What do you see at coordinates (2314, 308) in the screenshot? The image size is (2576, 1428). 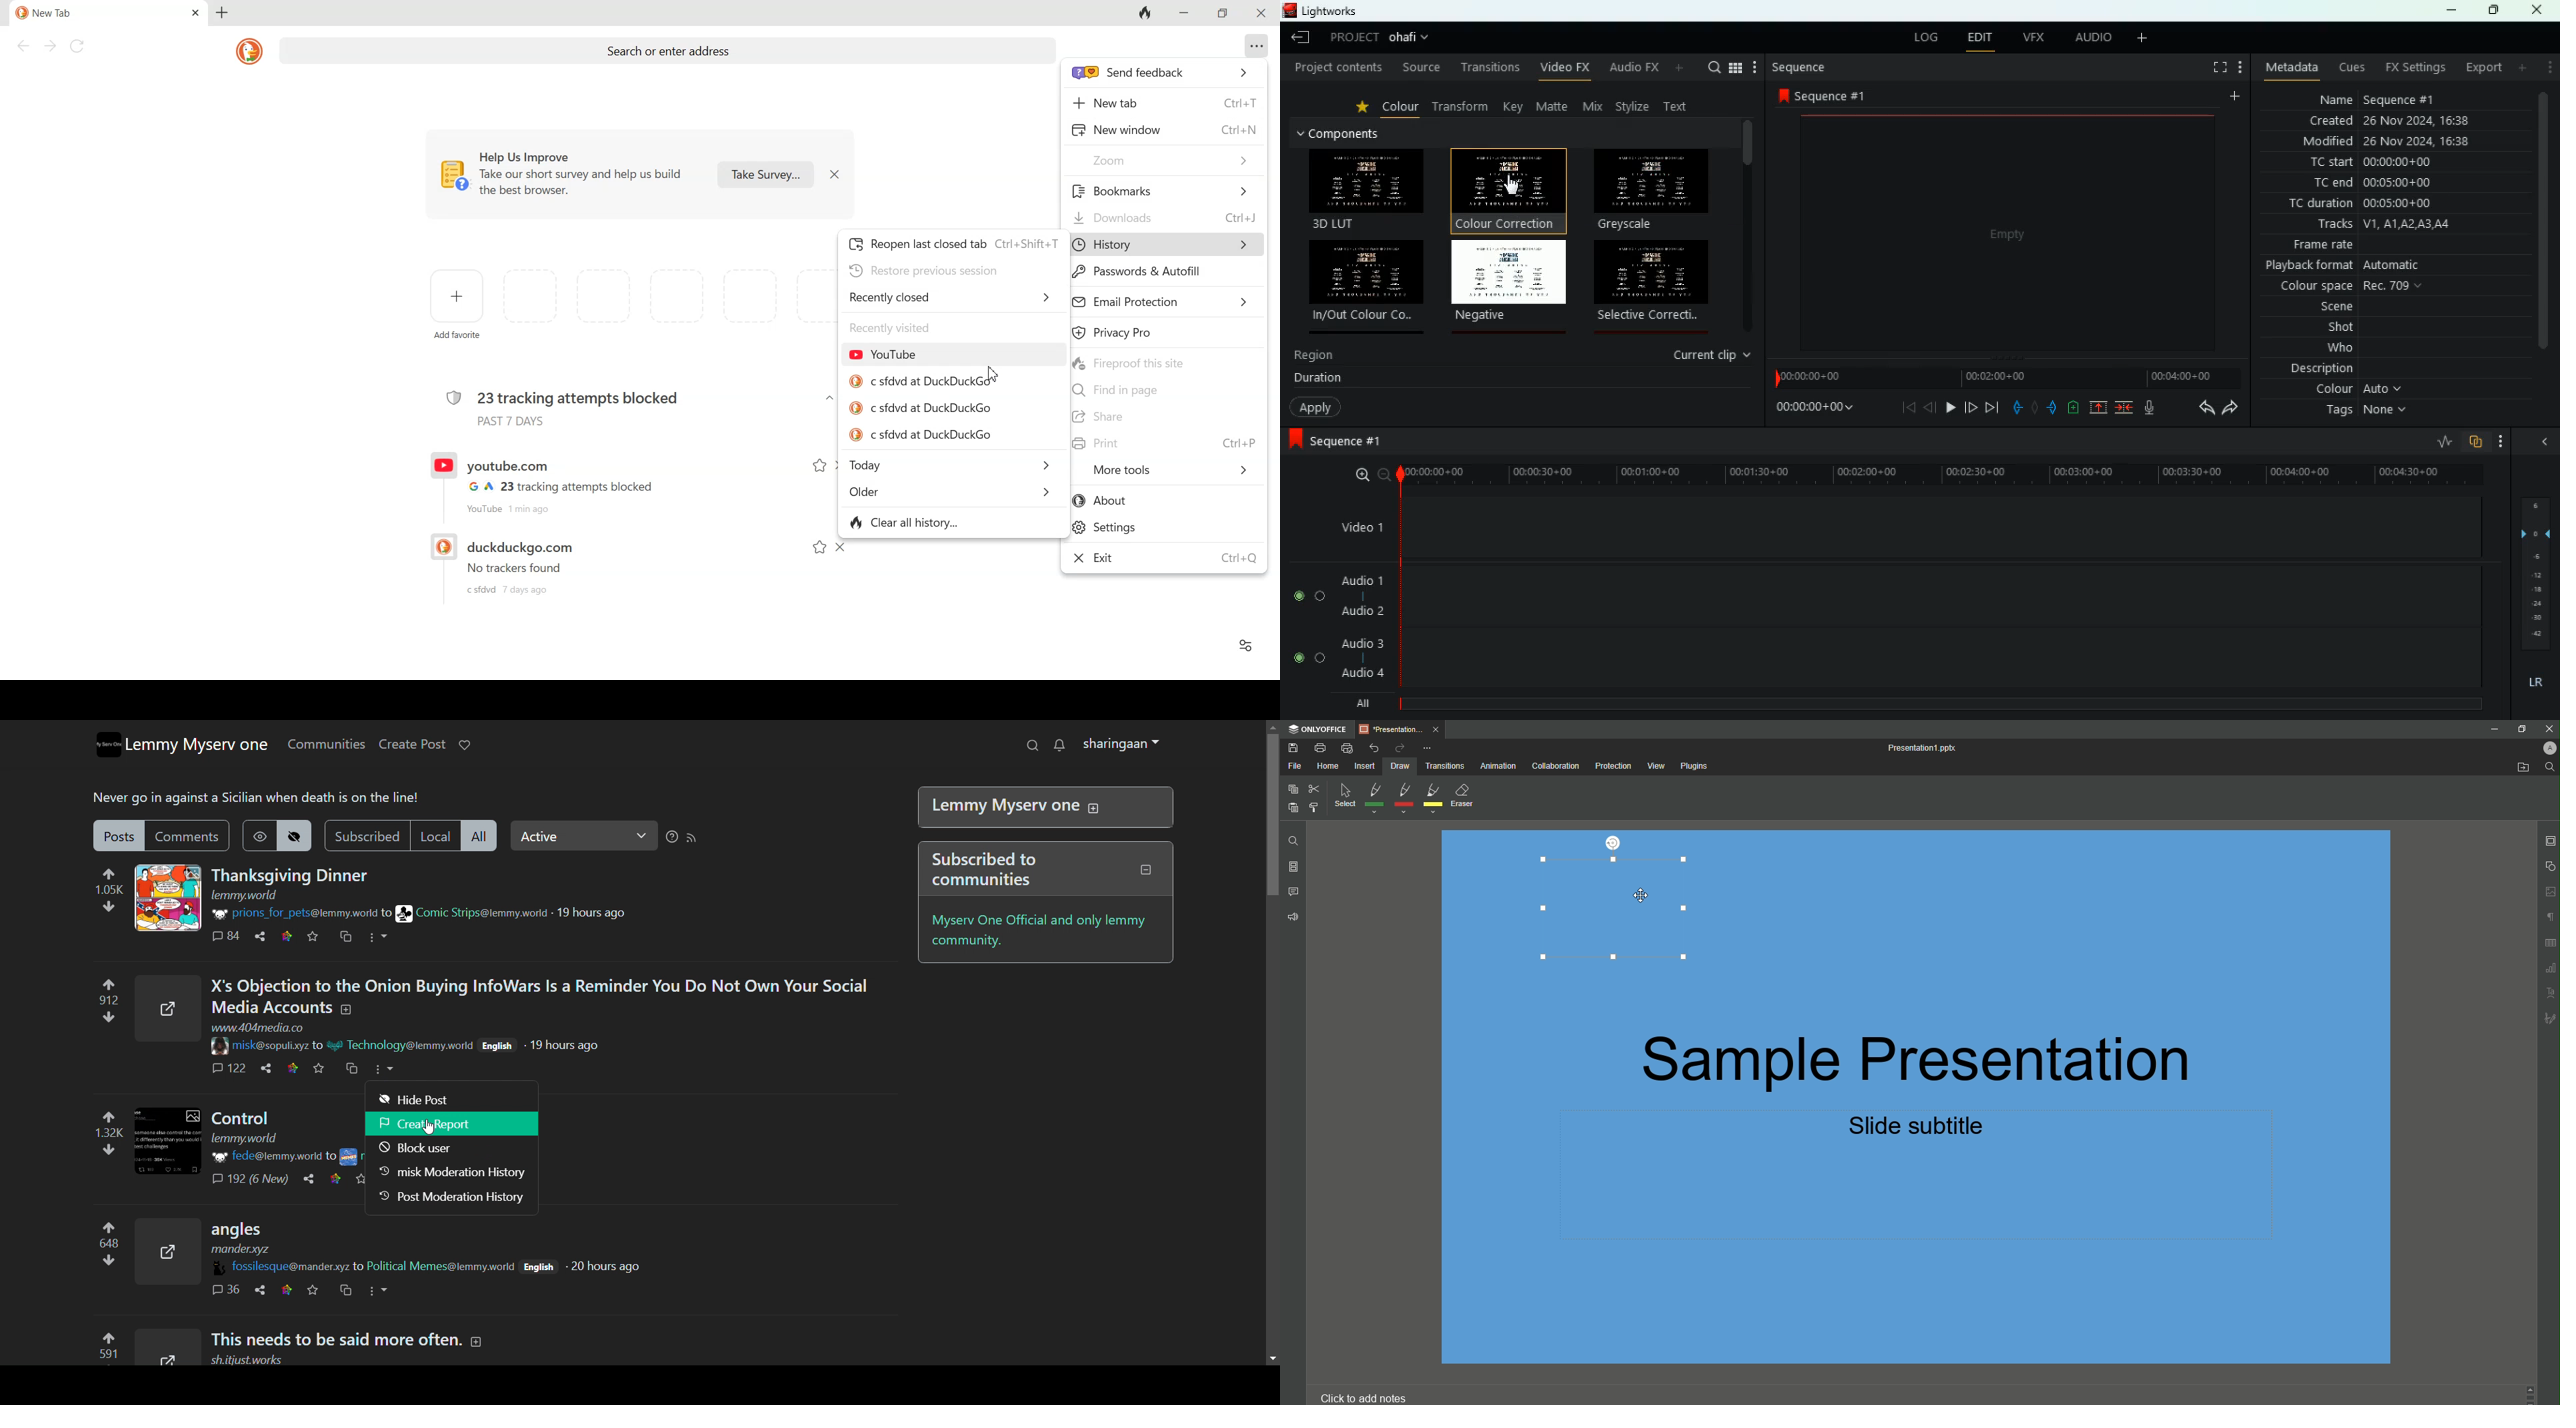 I see `scene` at bounding box center [2314, 308].